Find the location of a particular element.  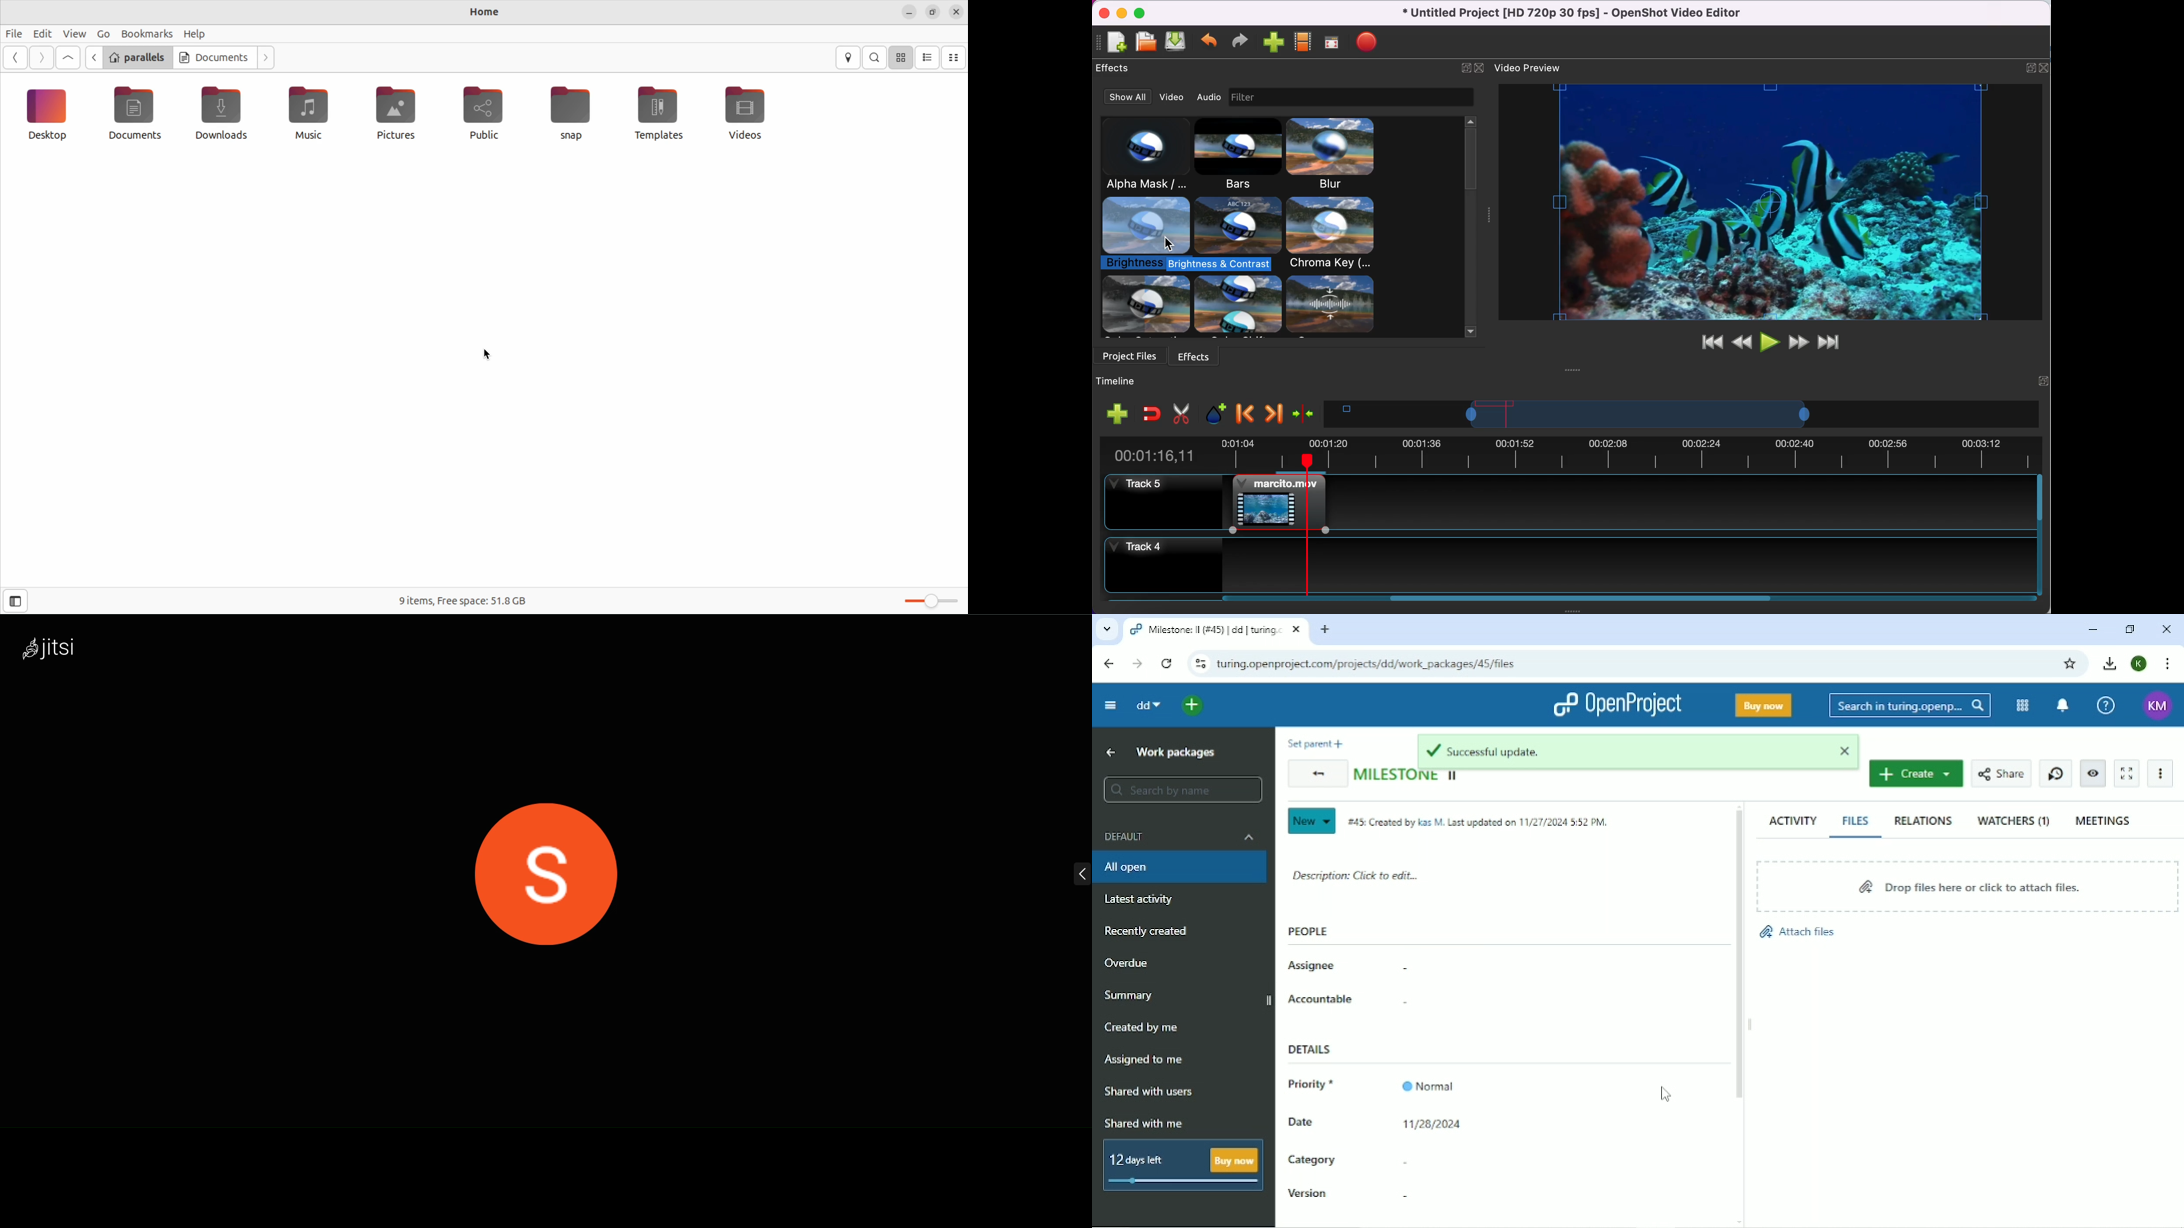

expand is located at coordinates (1081, 874).